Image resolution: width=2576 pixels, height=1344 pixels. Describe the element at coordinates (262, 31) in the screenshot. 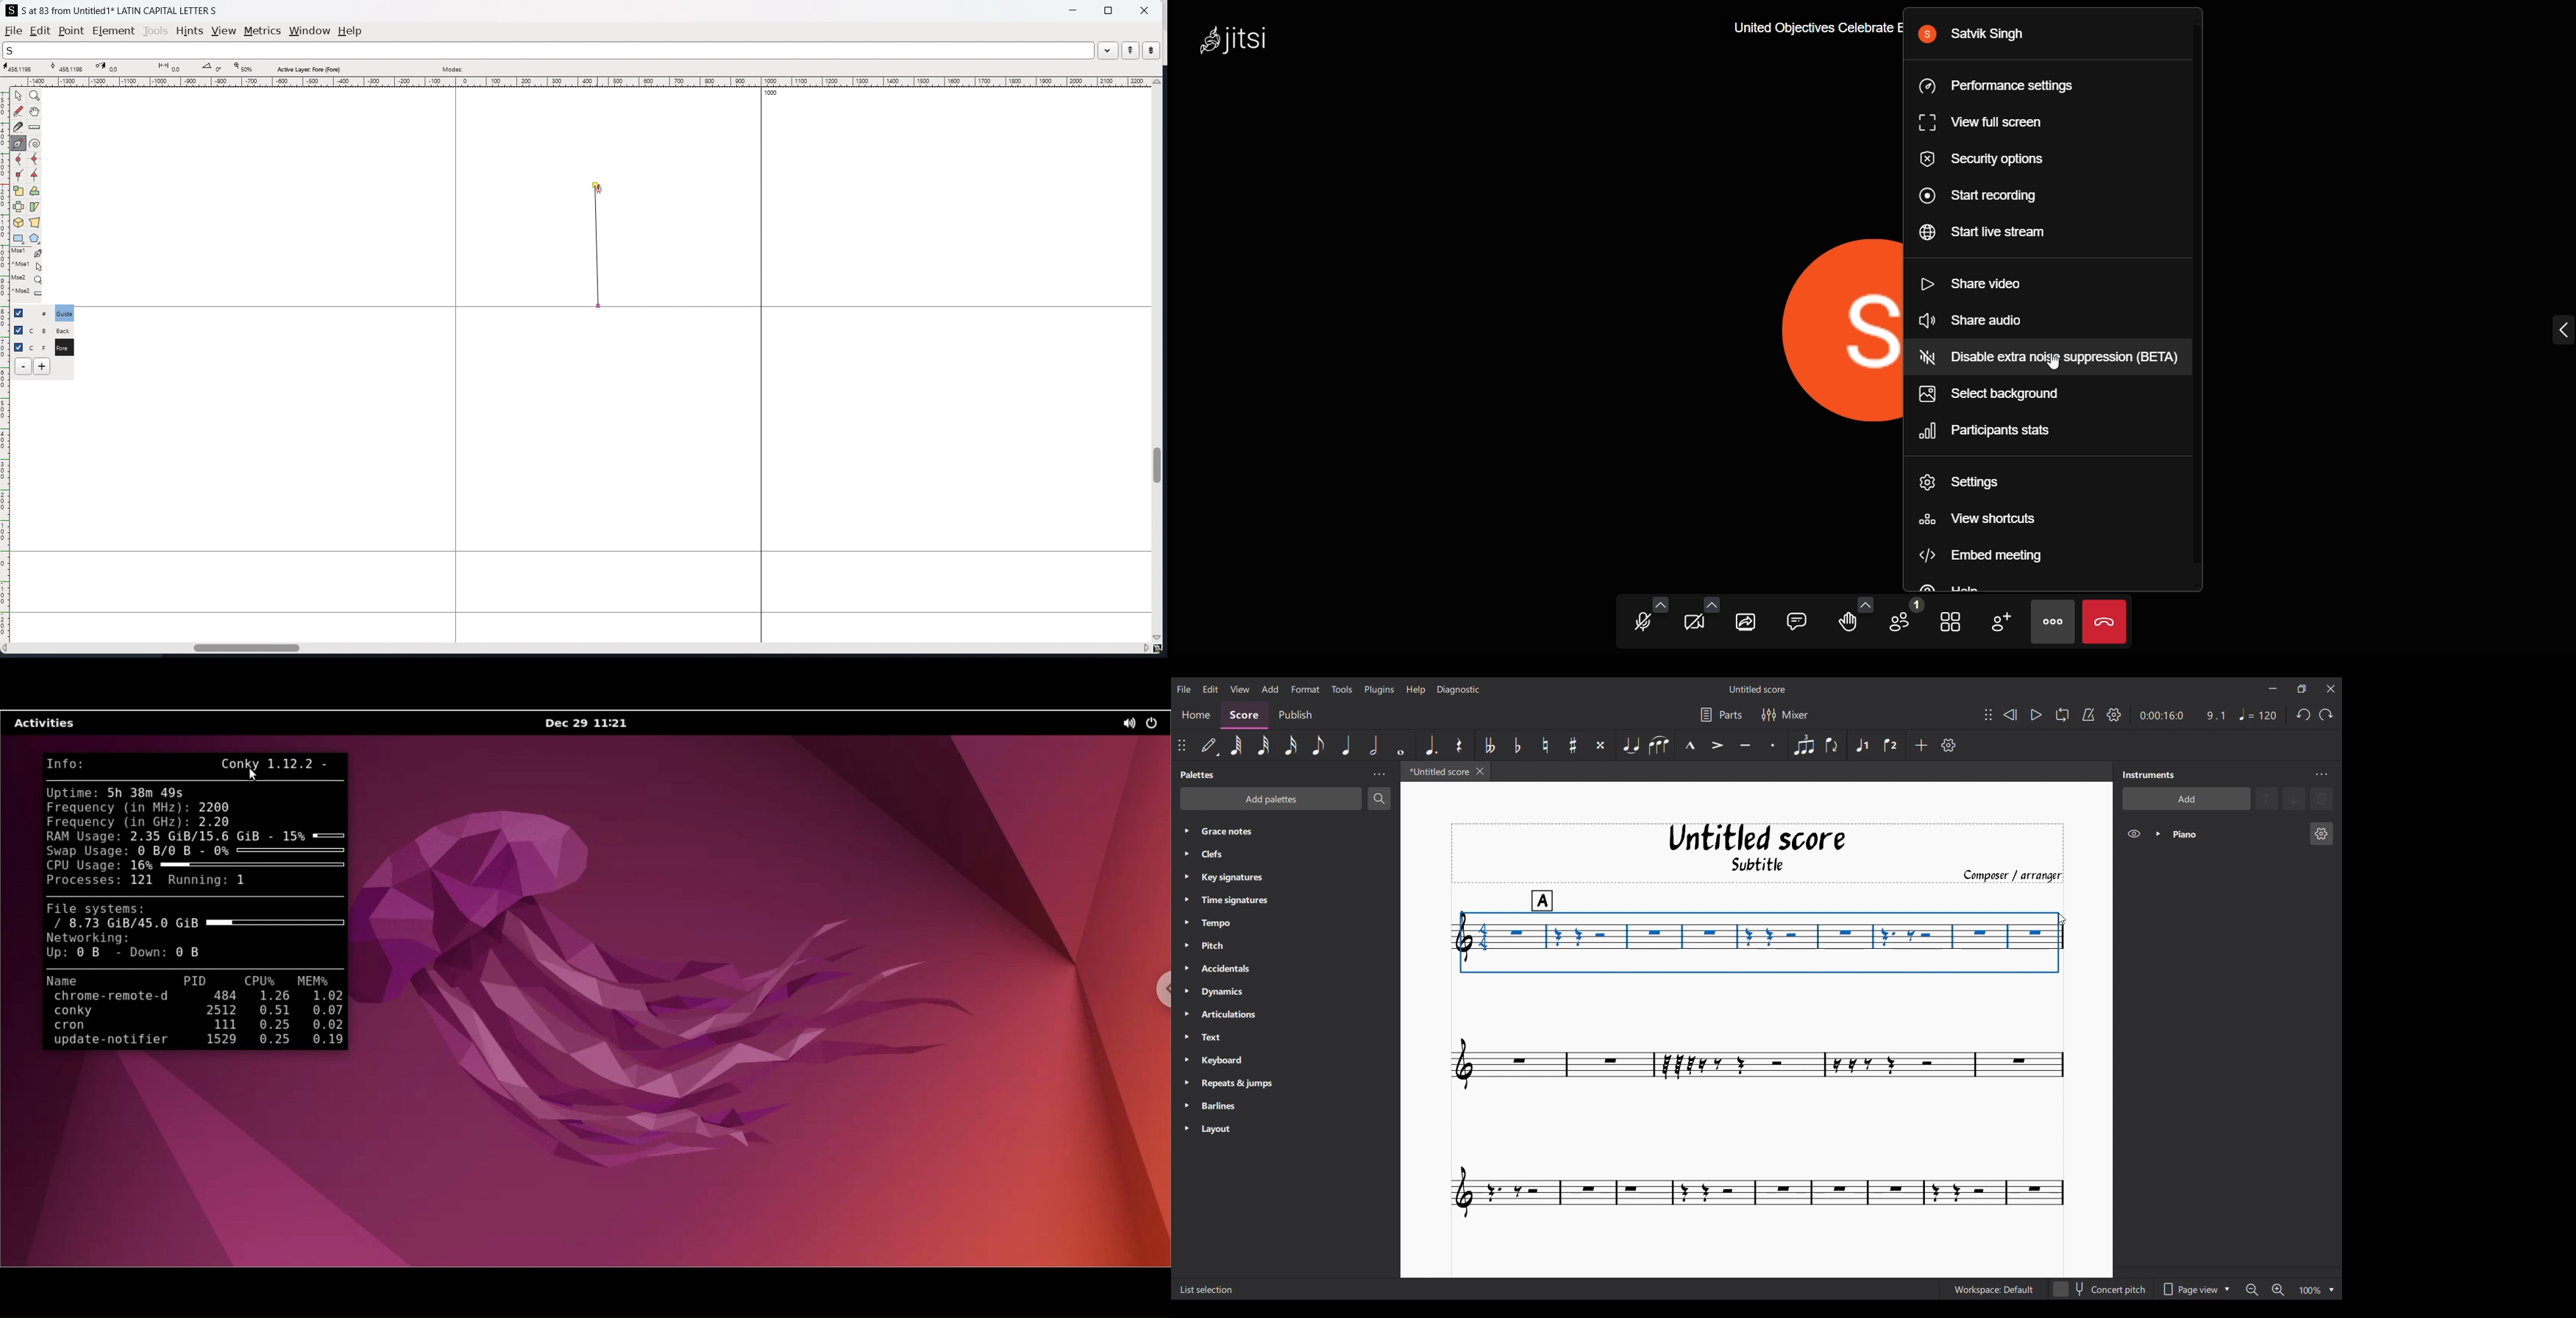

I see `metrics` at that location.